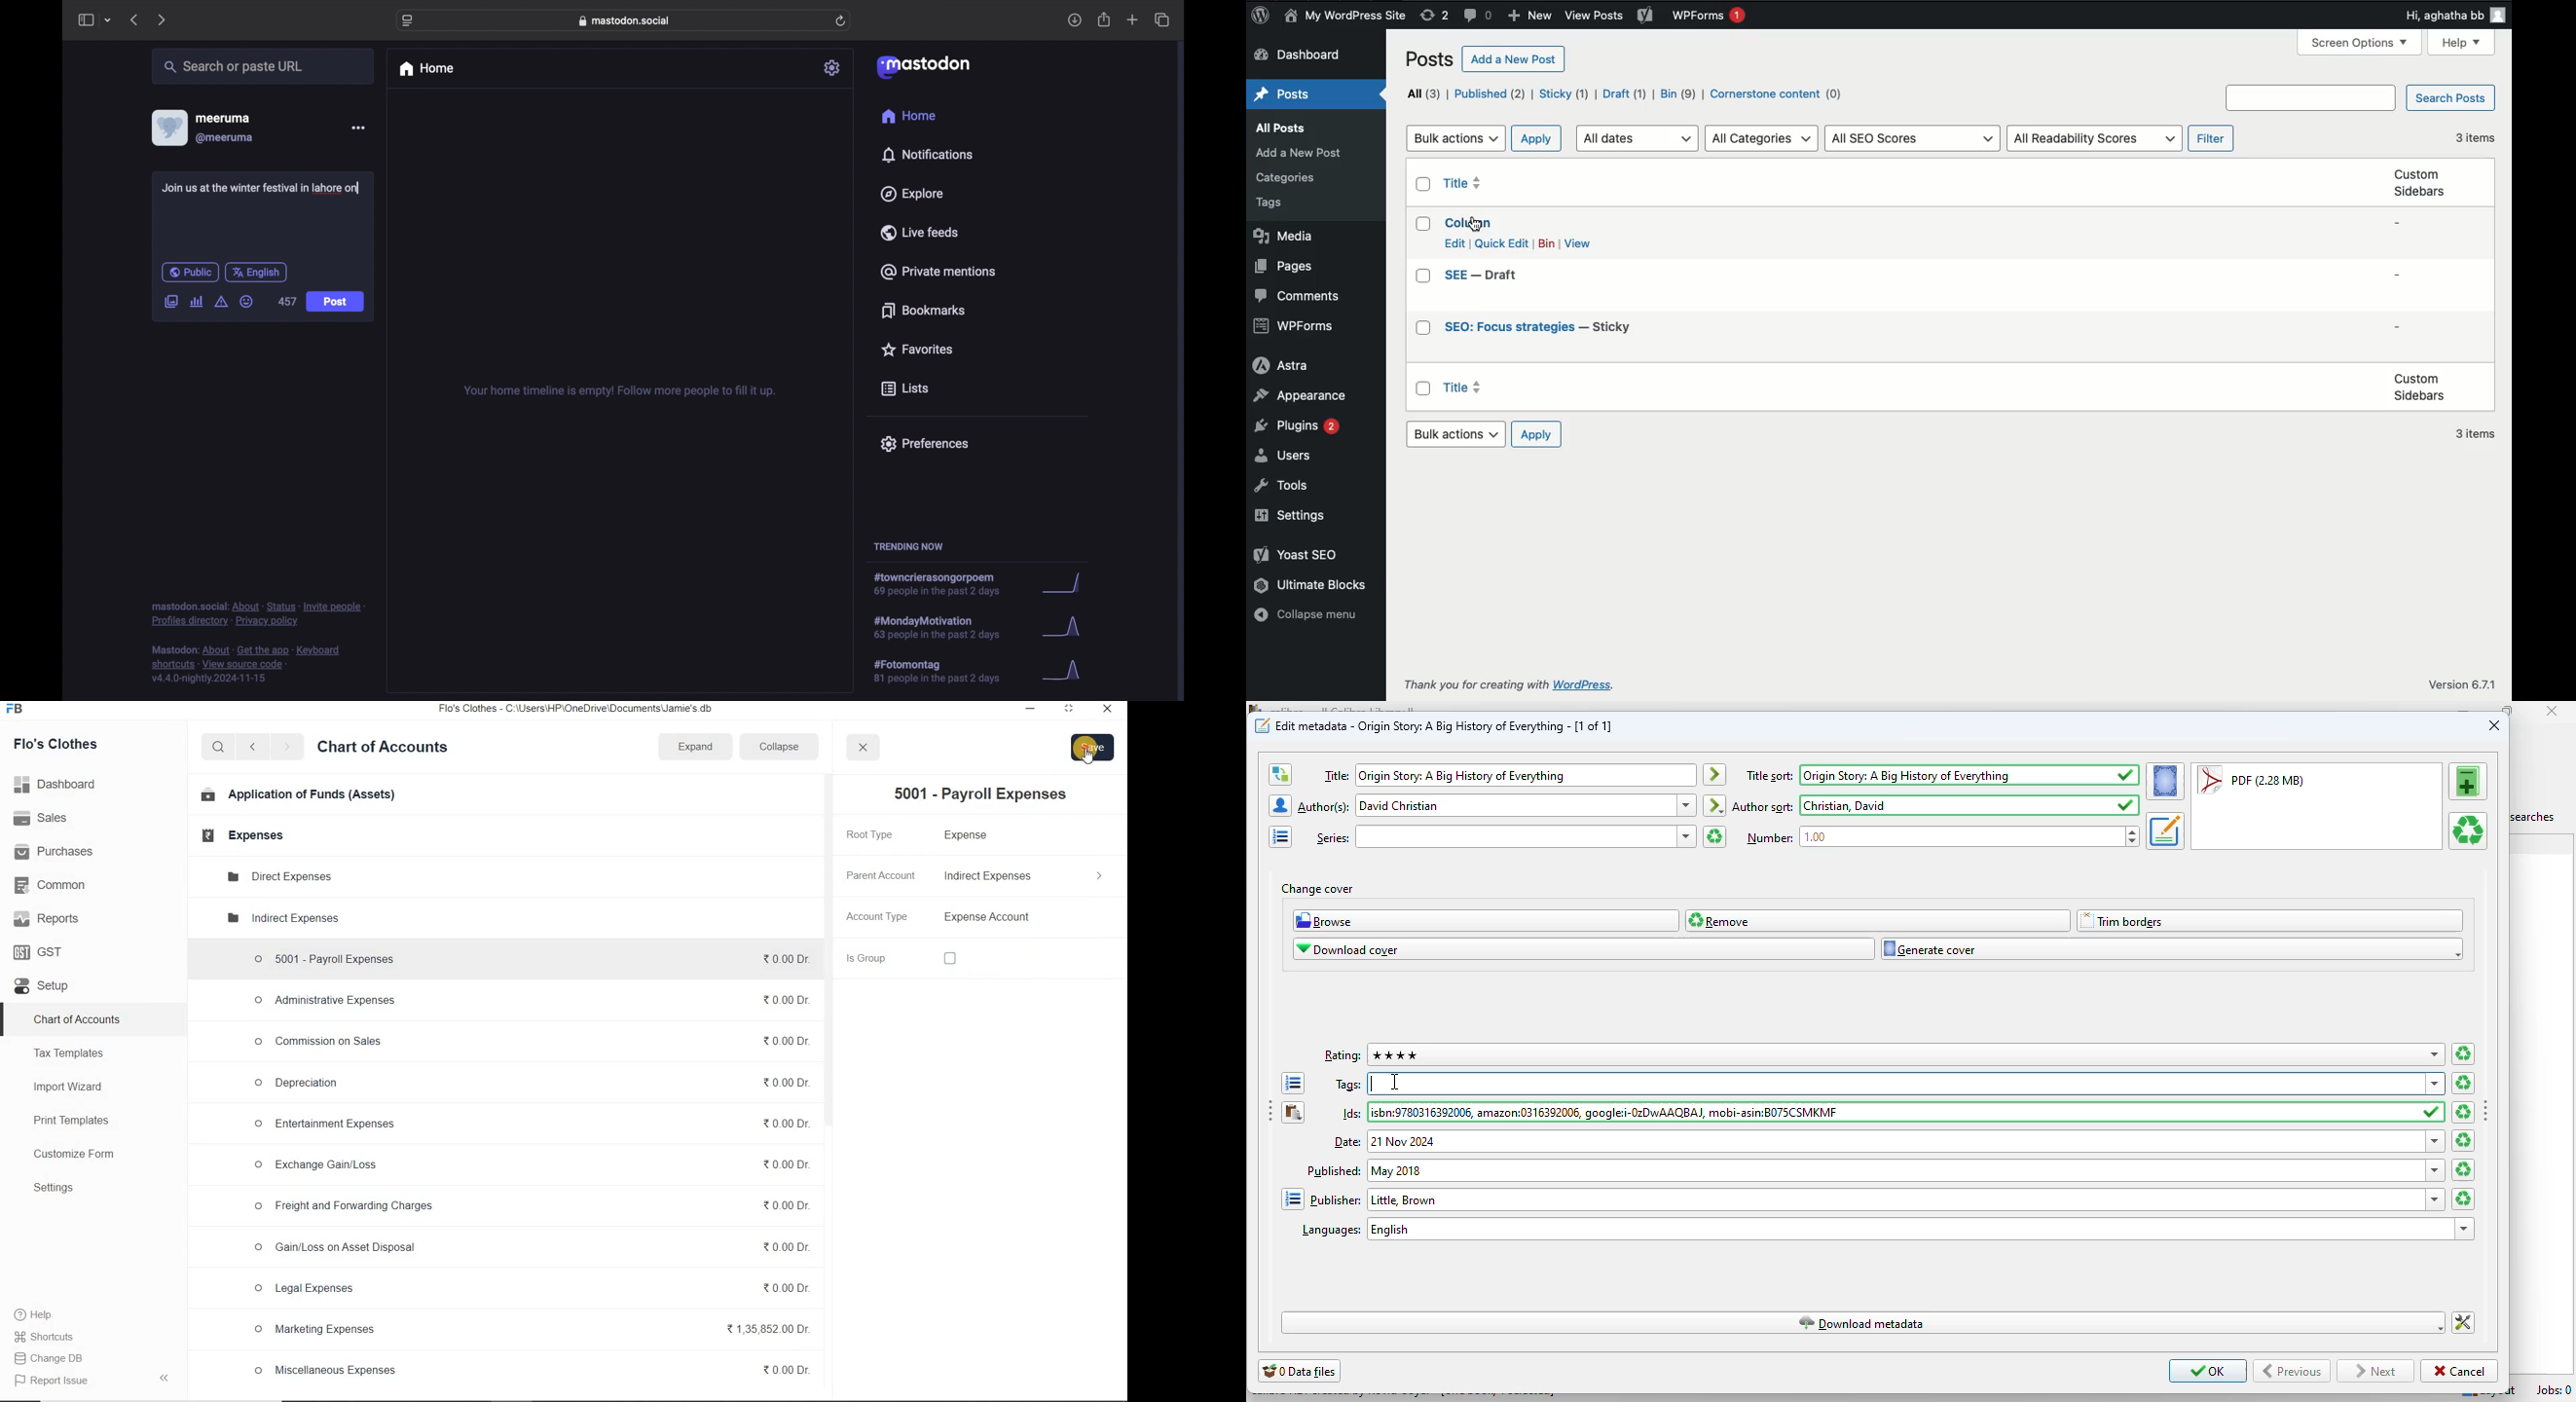 This screenshot has width=2576, height=1428. Describe the element at coordinates (1686, 836) in the screenshot. I see `dropdown` at that location.